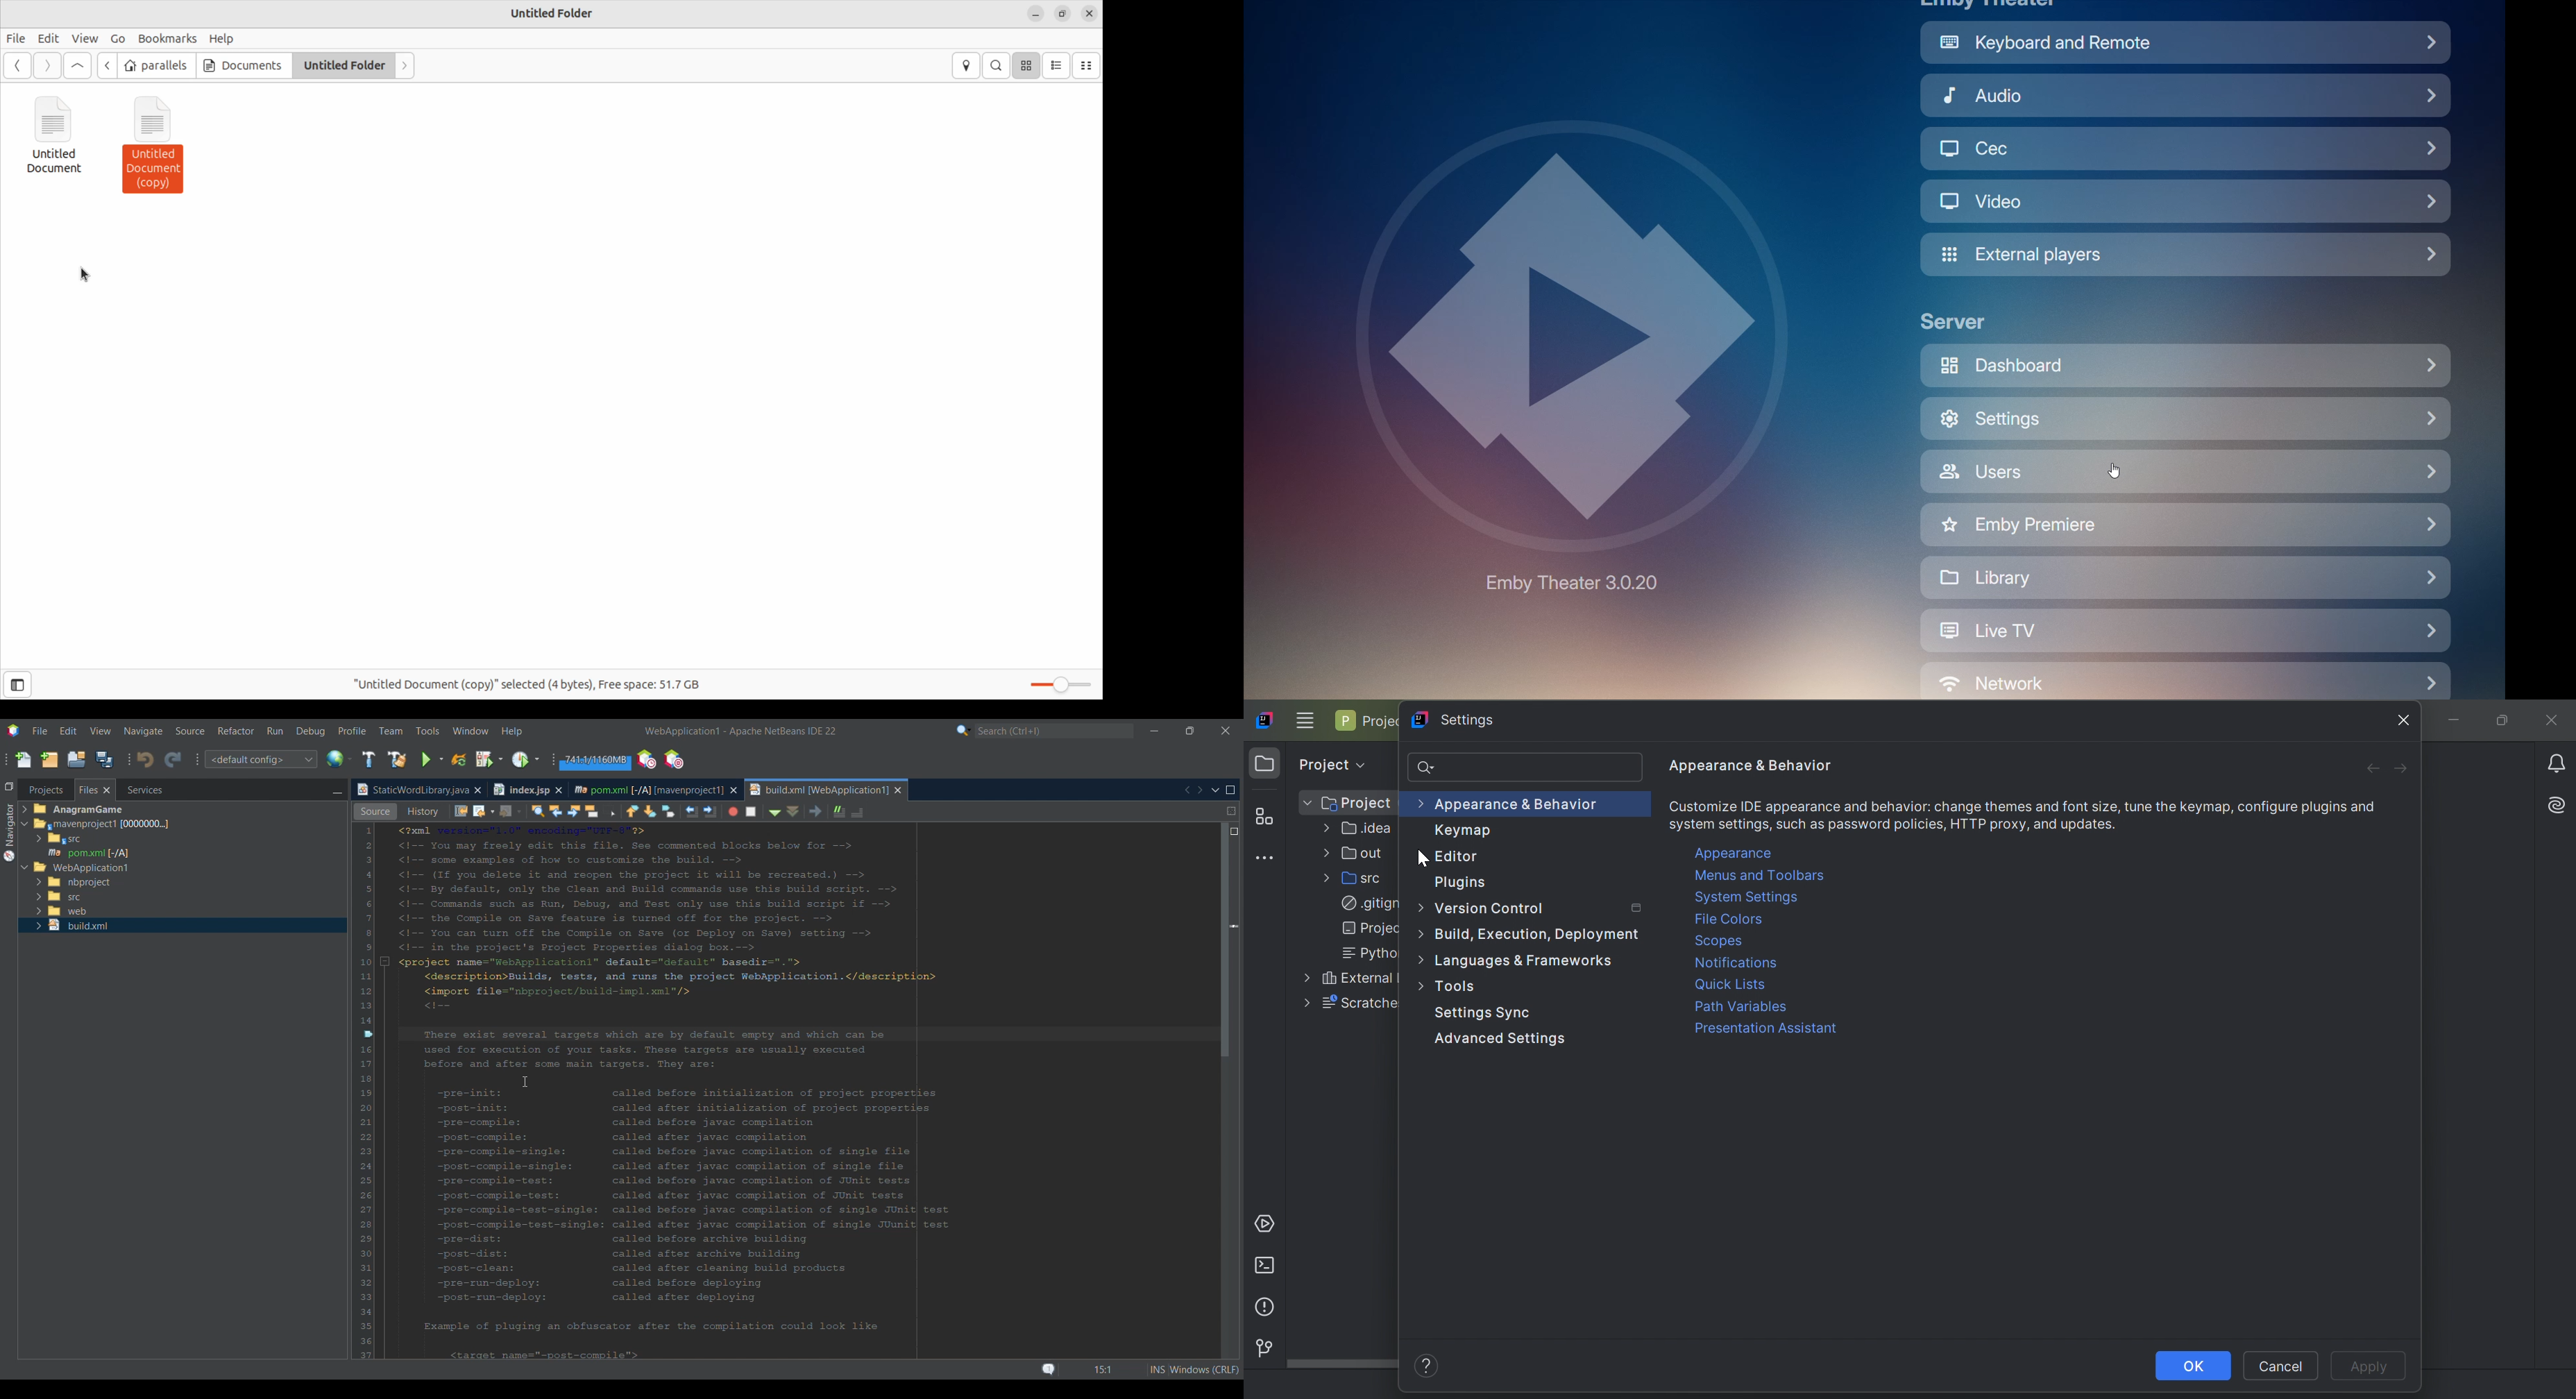  I want to click on Appearance & Behavior, so click(1751, 766).